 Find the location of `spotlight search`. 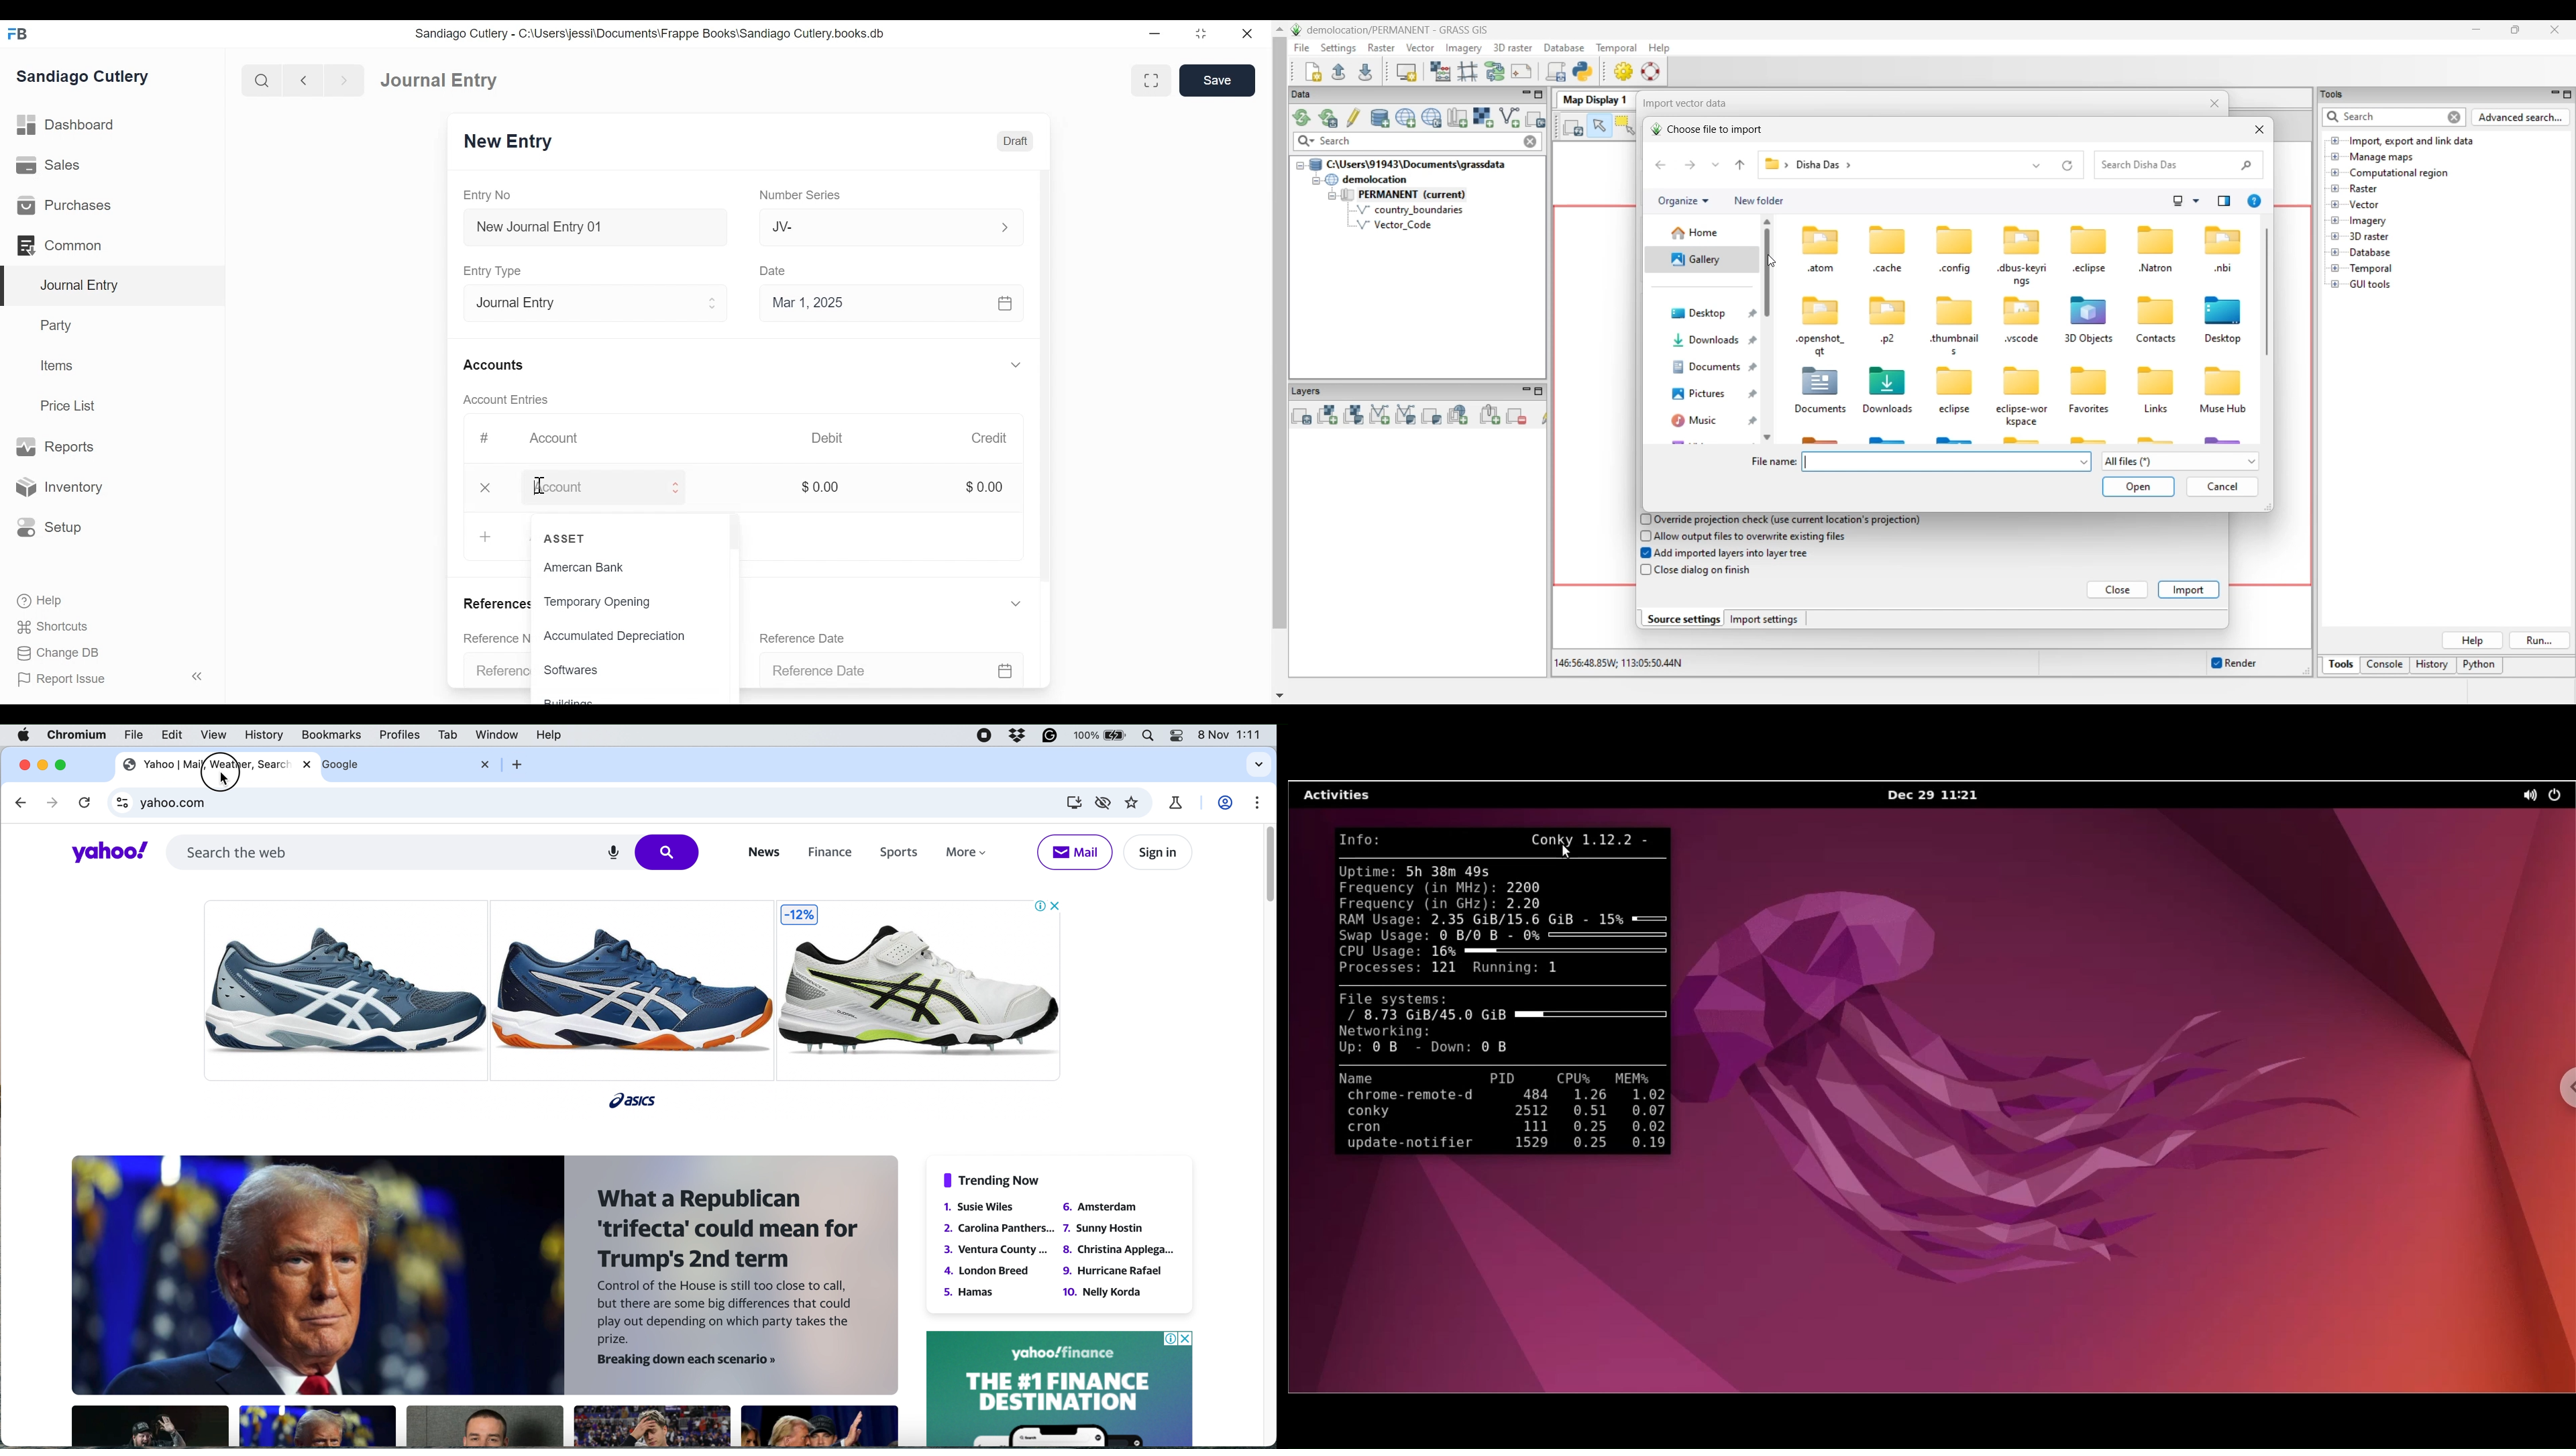

spotlight search is located at coordinates (1149, 737).